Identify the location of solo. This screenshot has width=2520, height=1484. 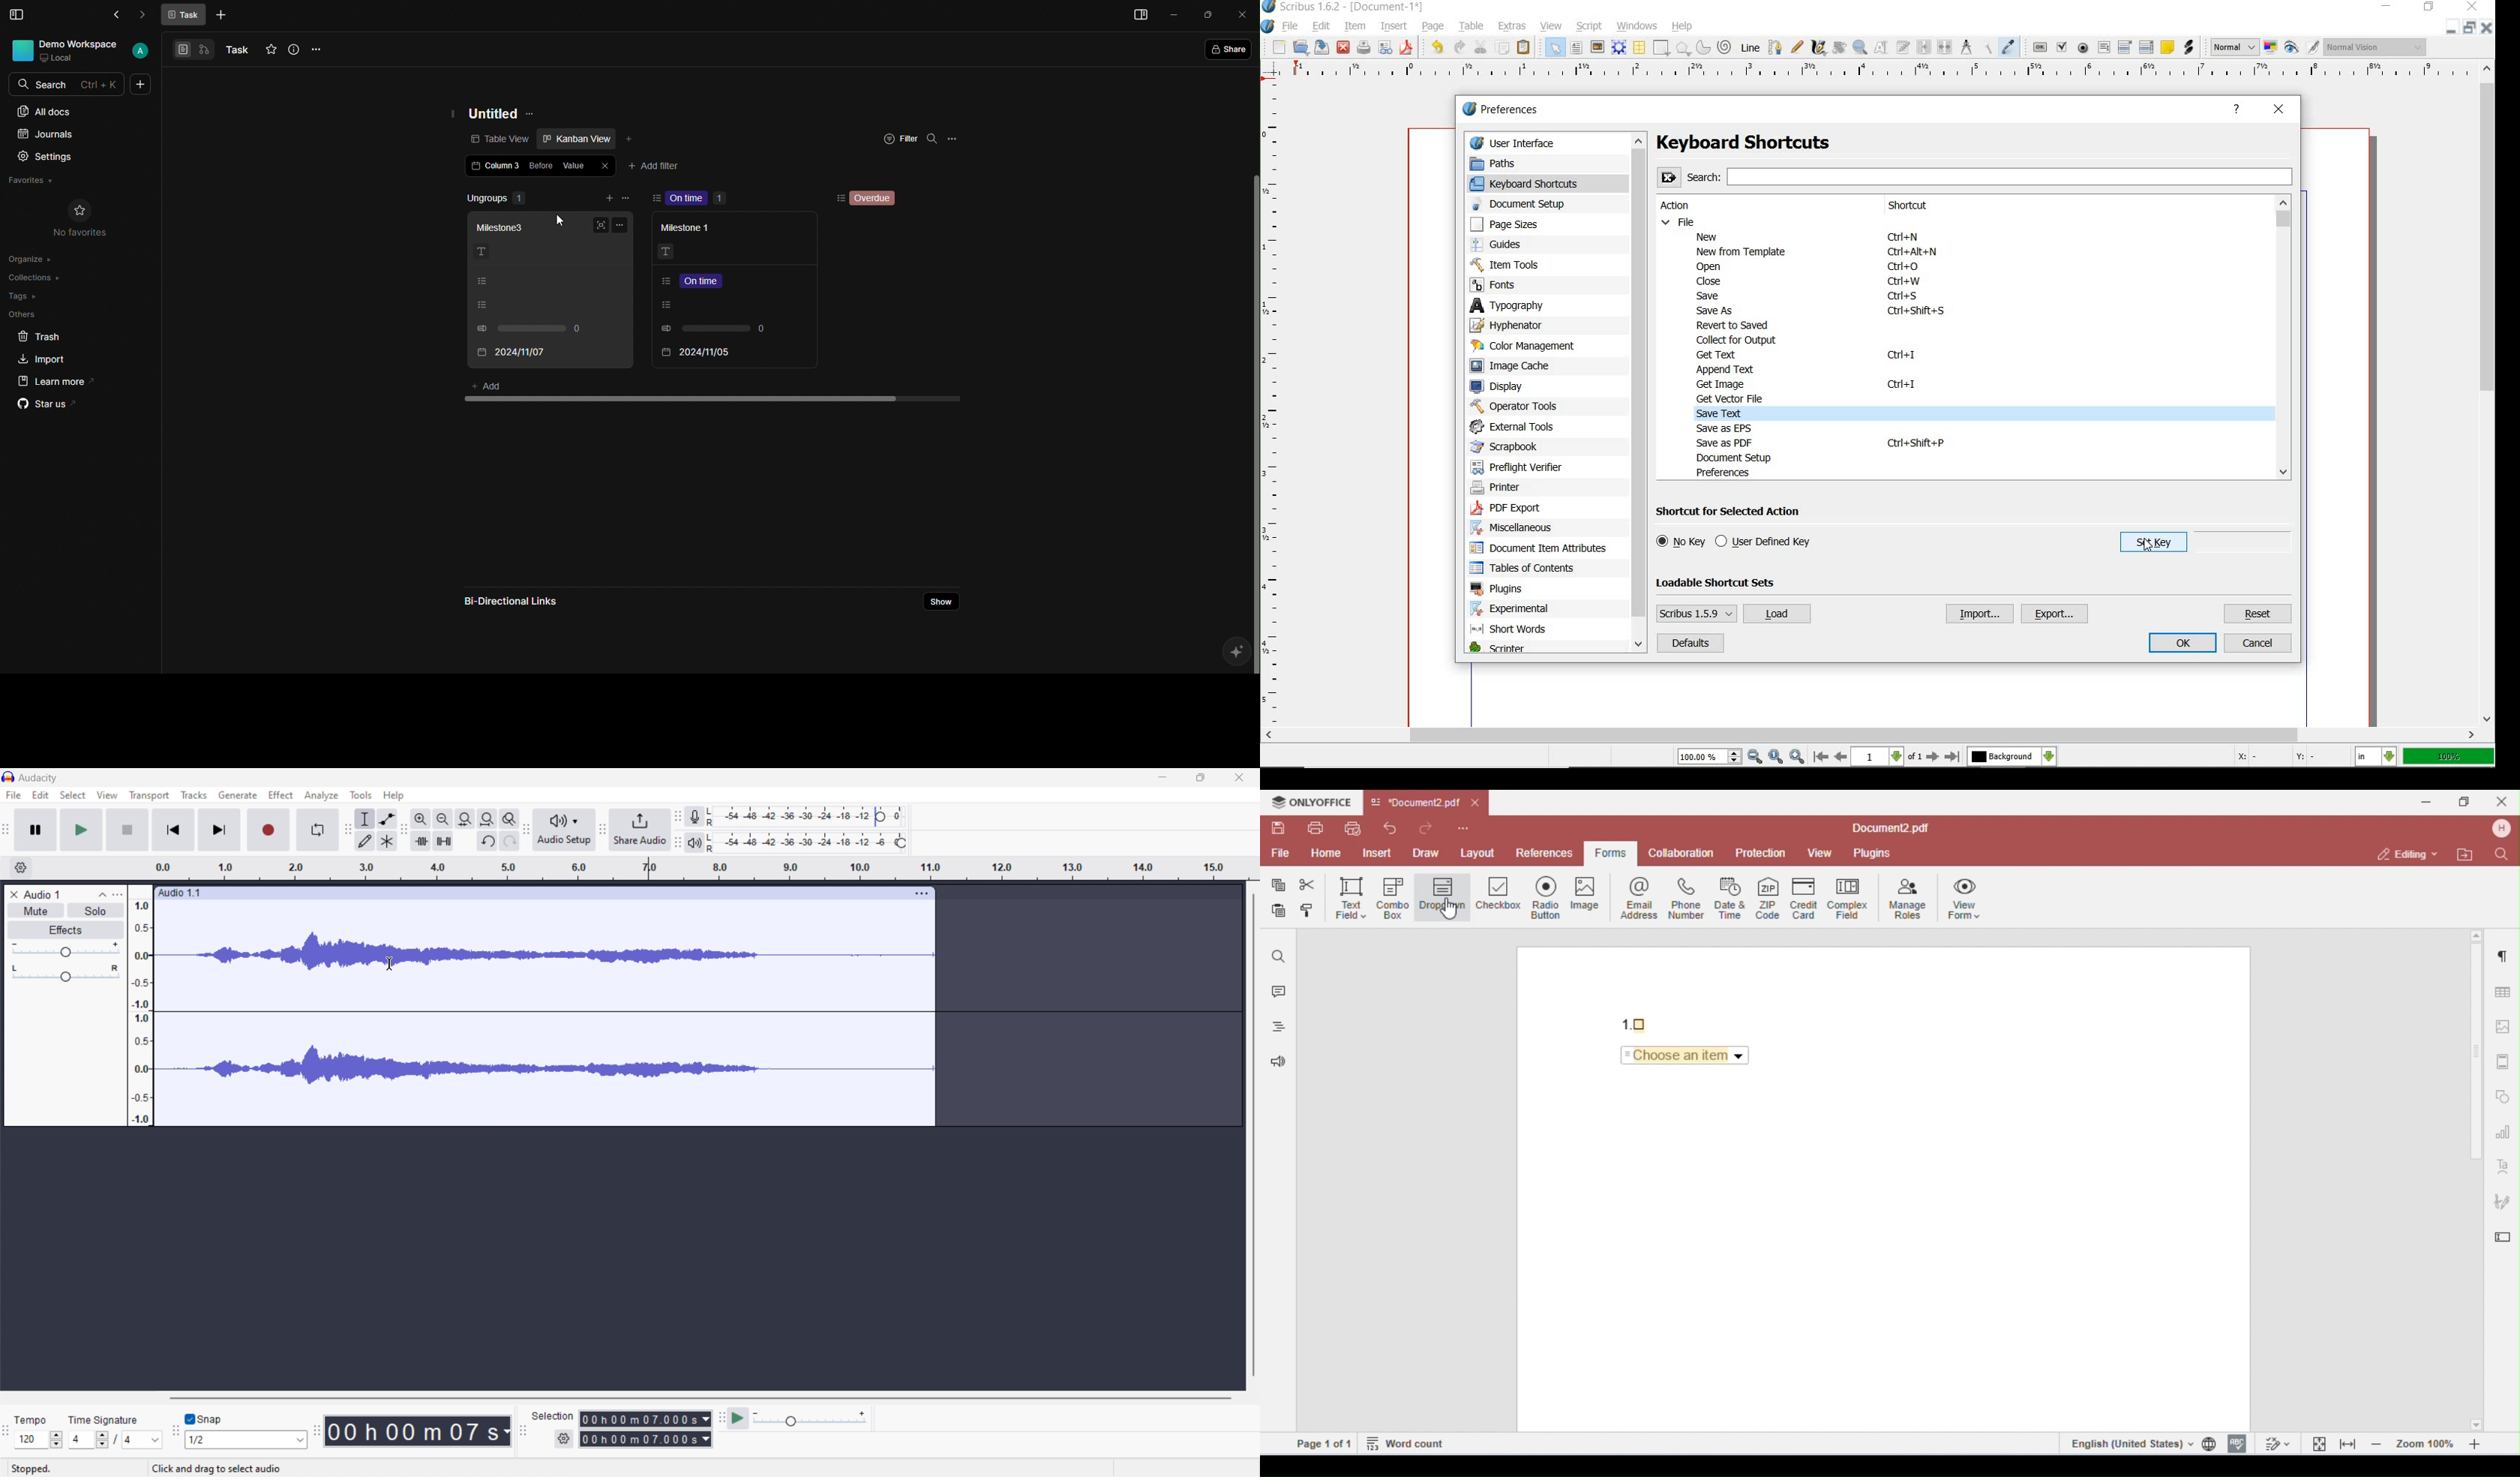
(93, 911).